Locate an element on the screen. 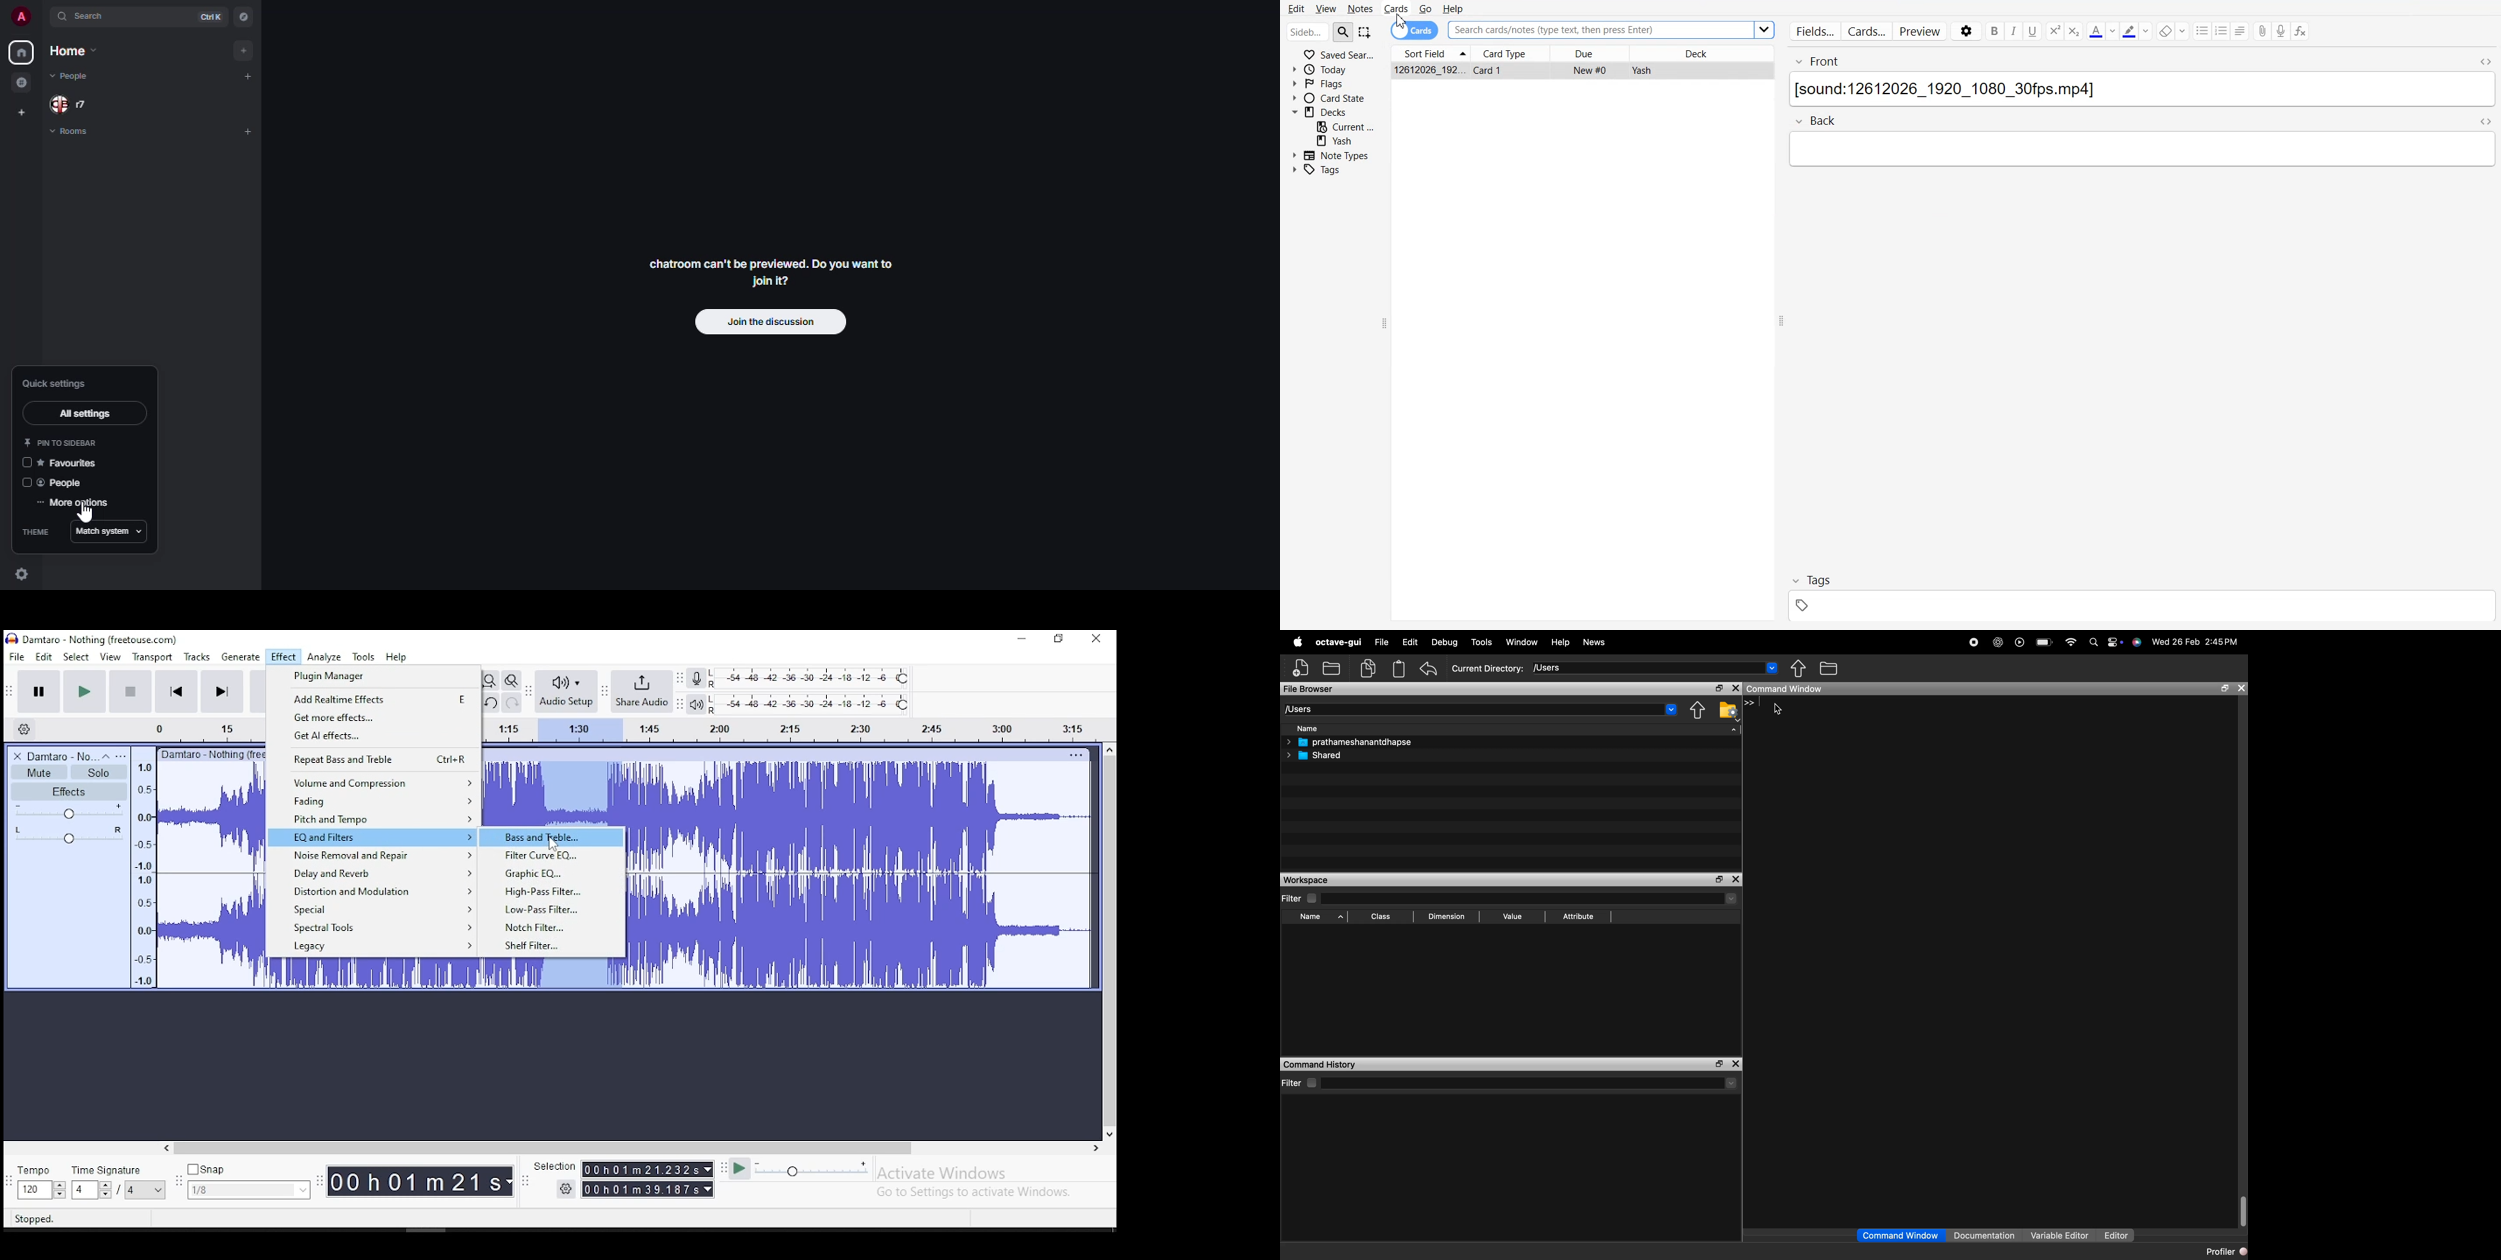 The height and width of the screenshot is (1260, 2520). Select is located at coordinates (1365, 33).